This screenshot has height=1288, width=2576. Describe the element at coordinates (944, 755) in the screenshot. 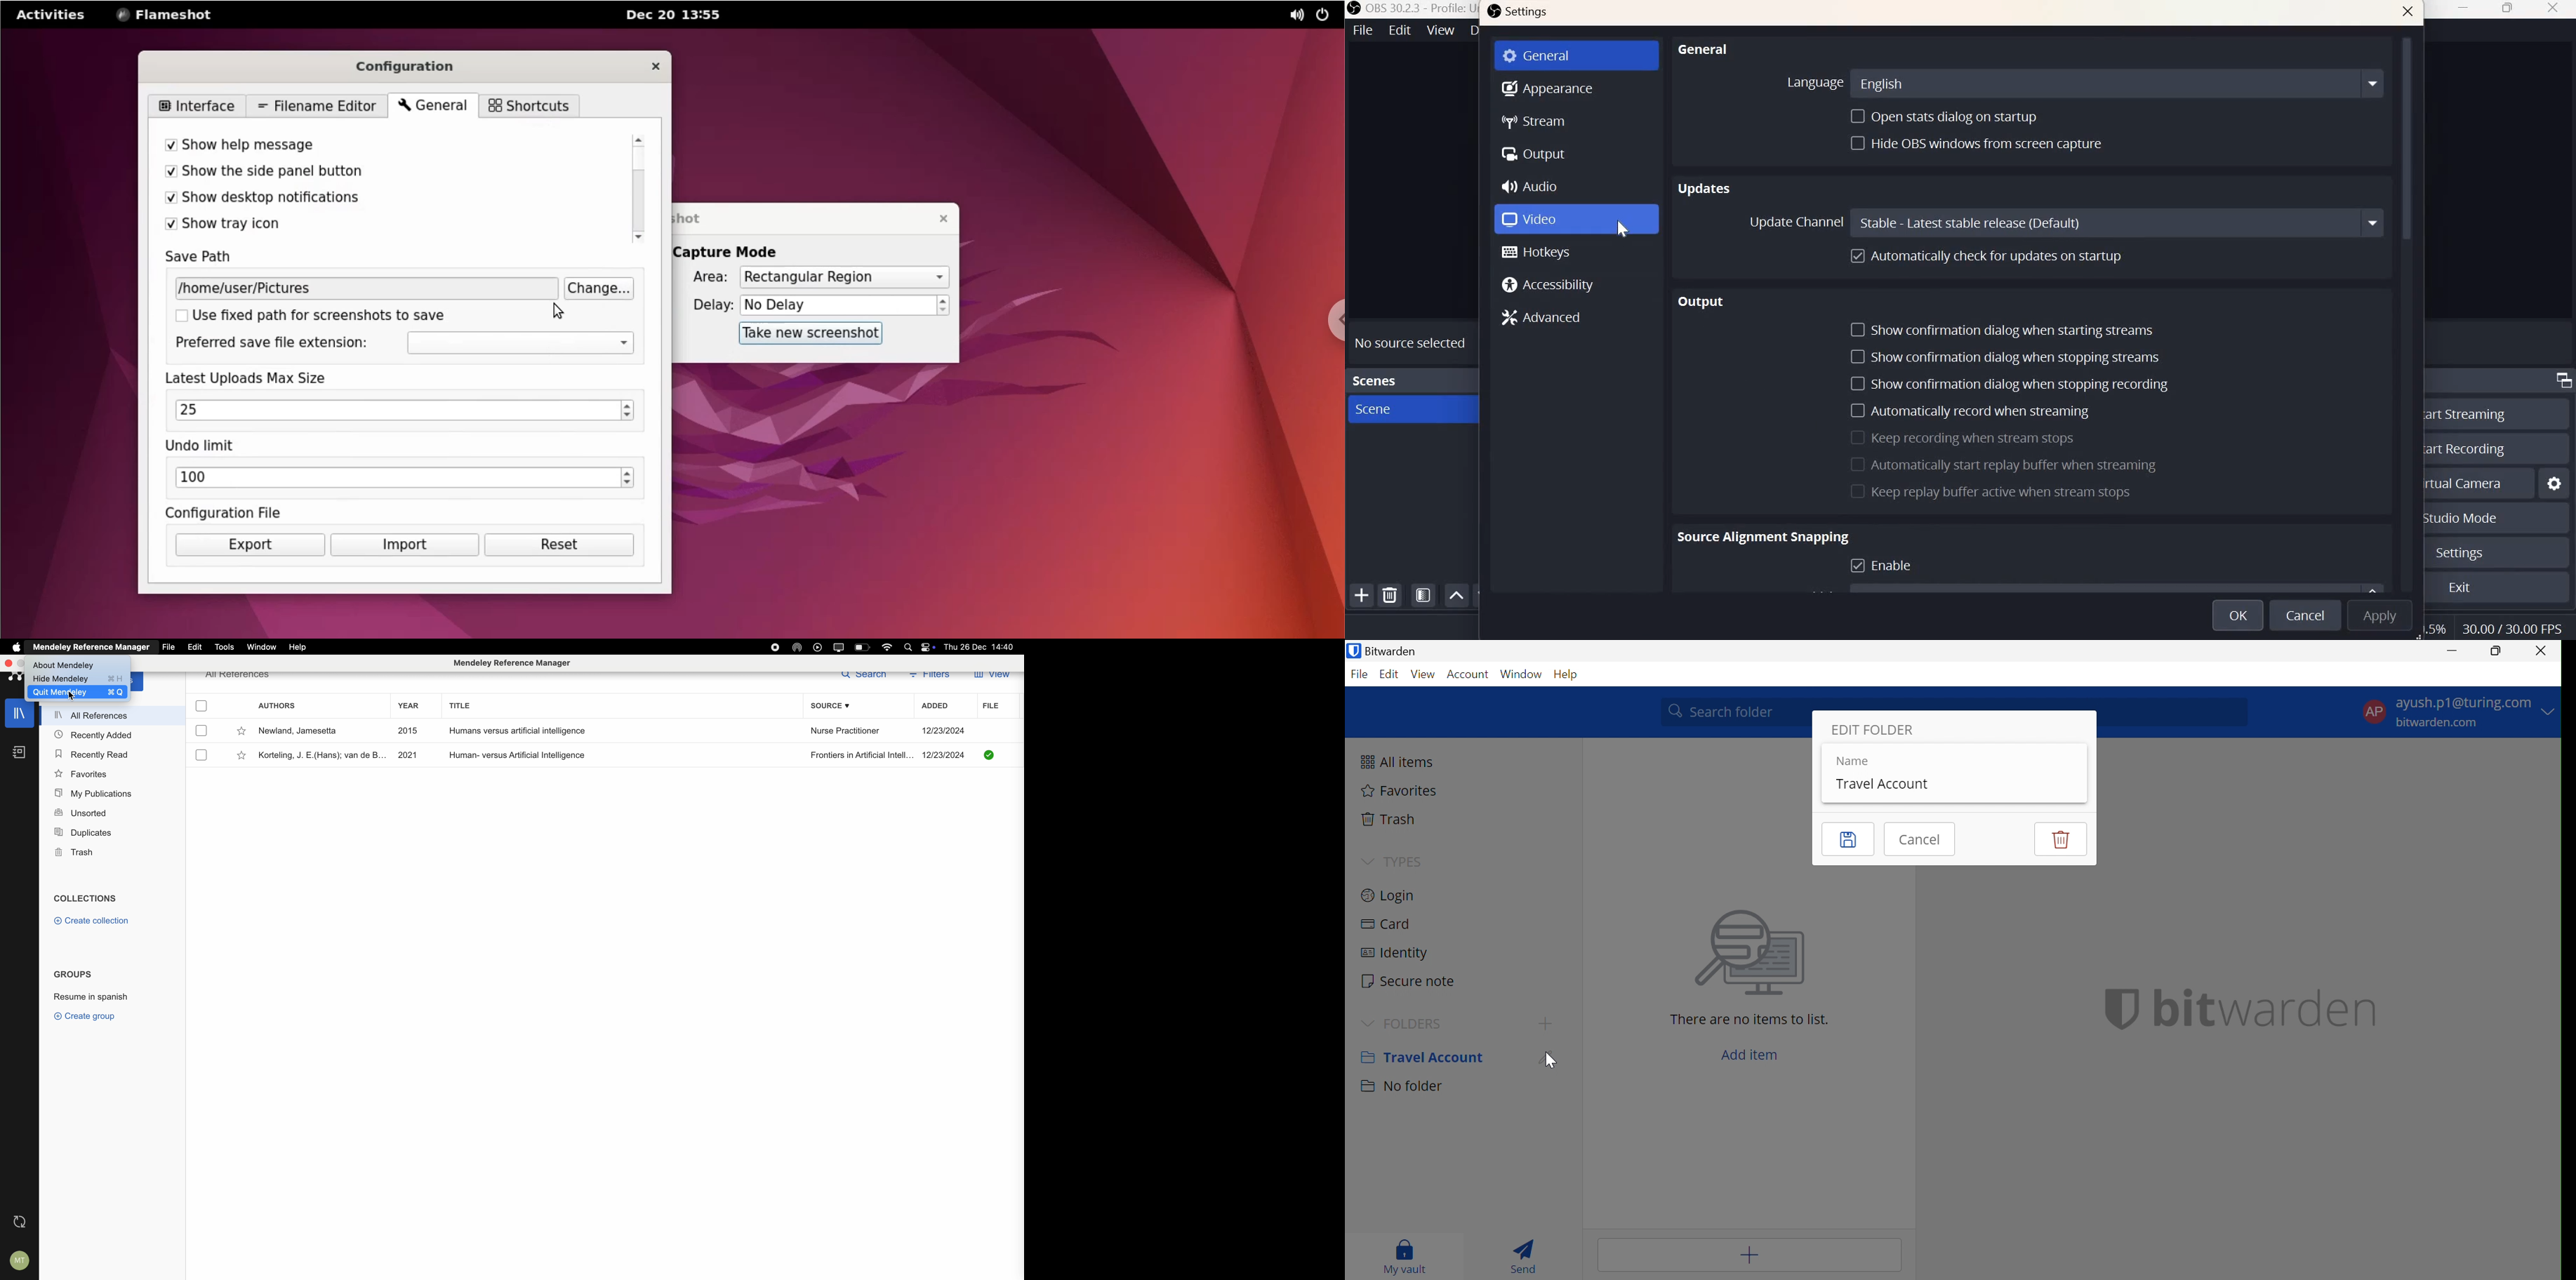

I see `12/23/2024` at that location.